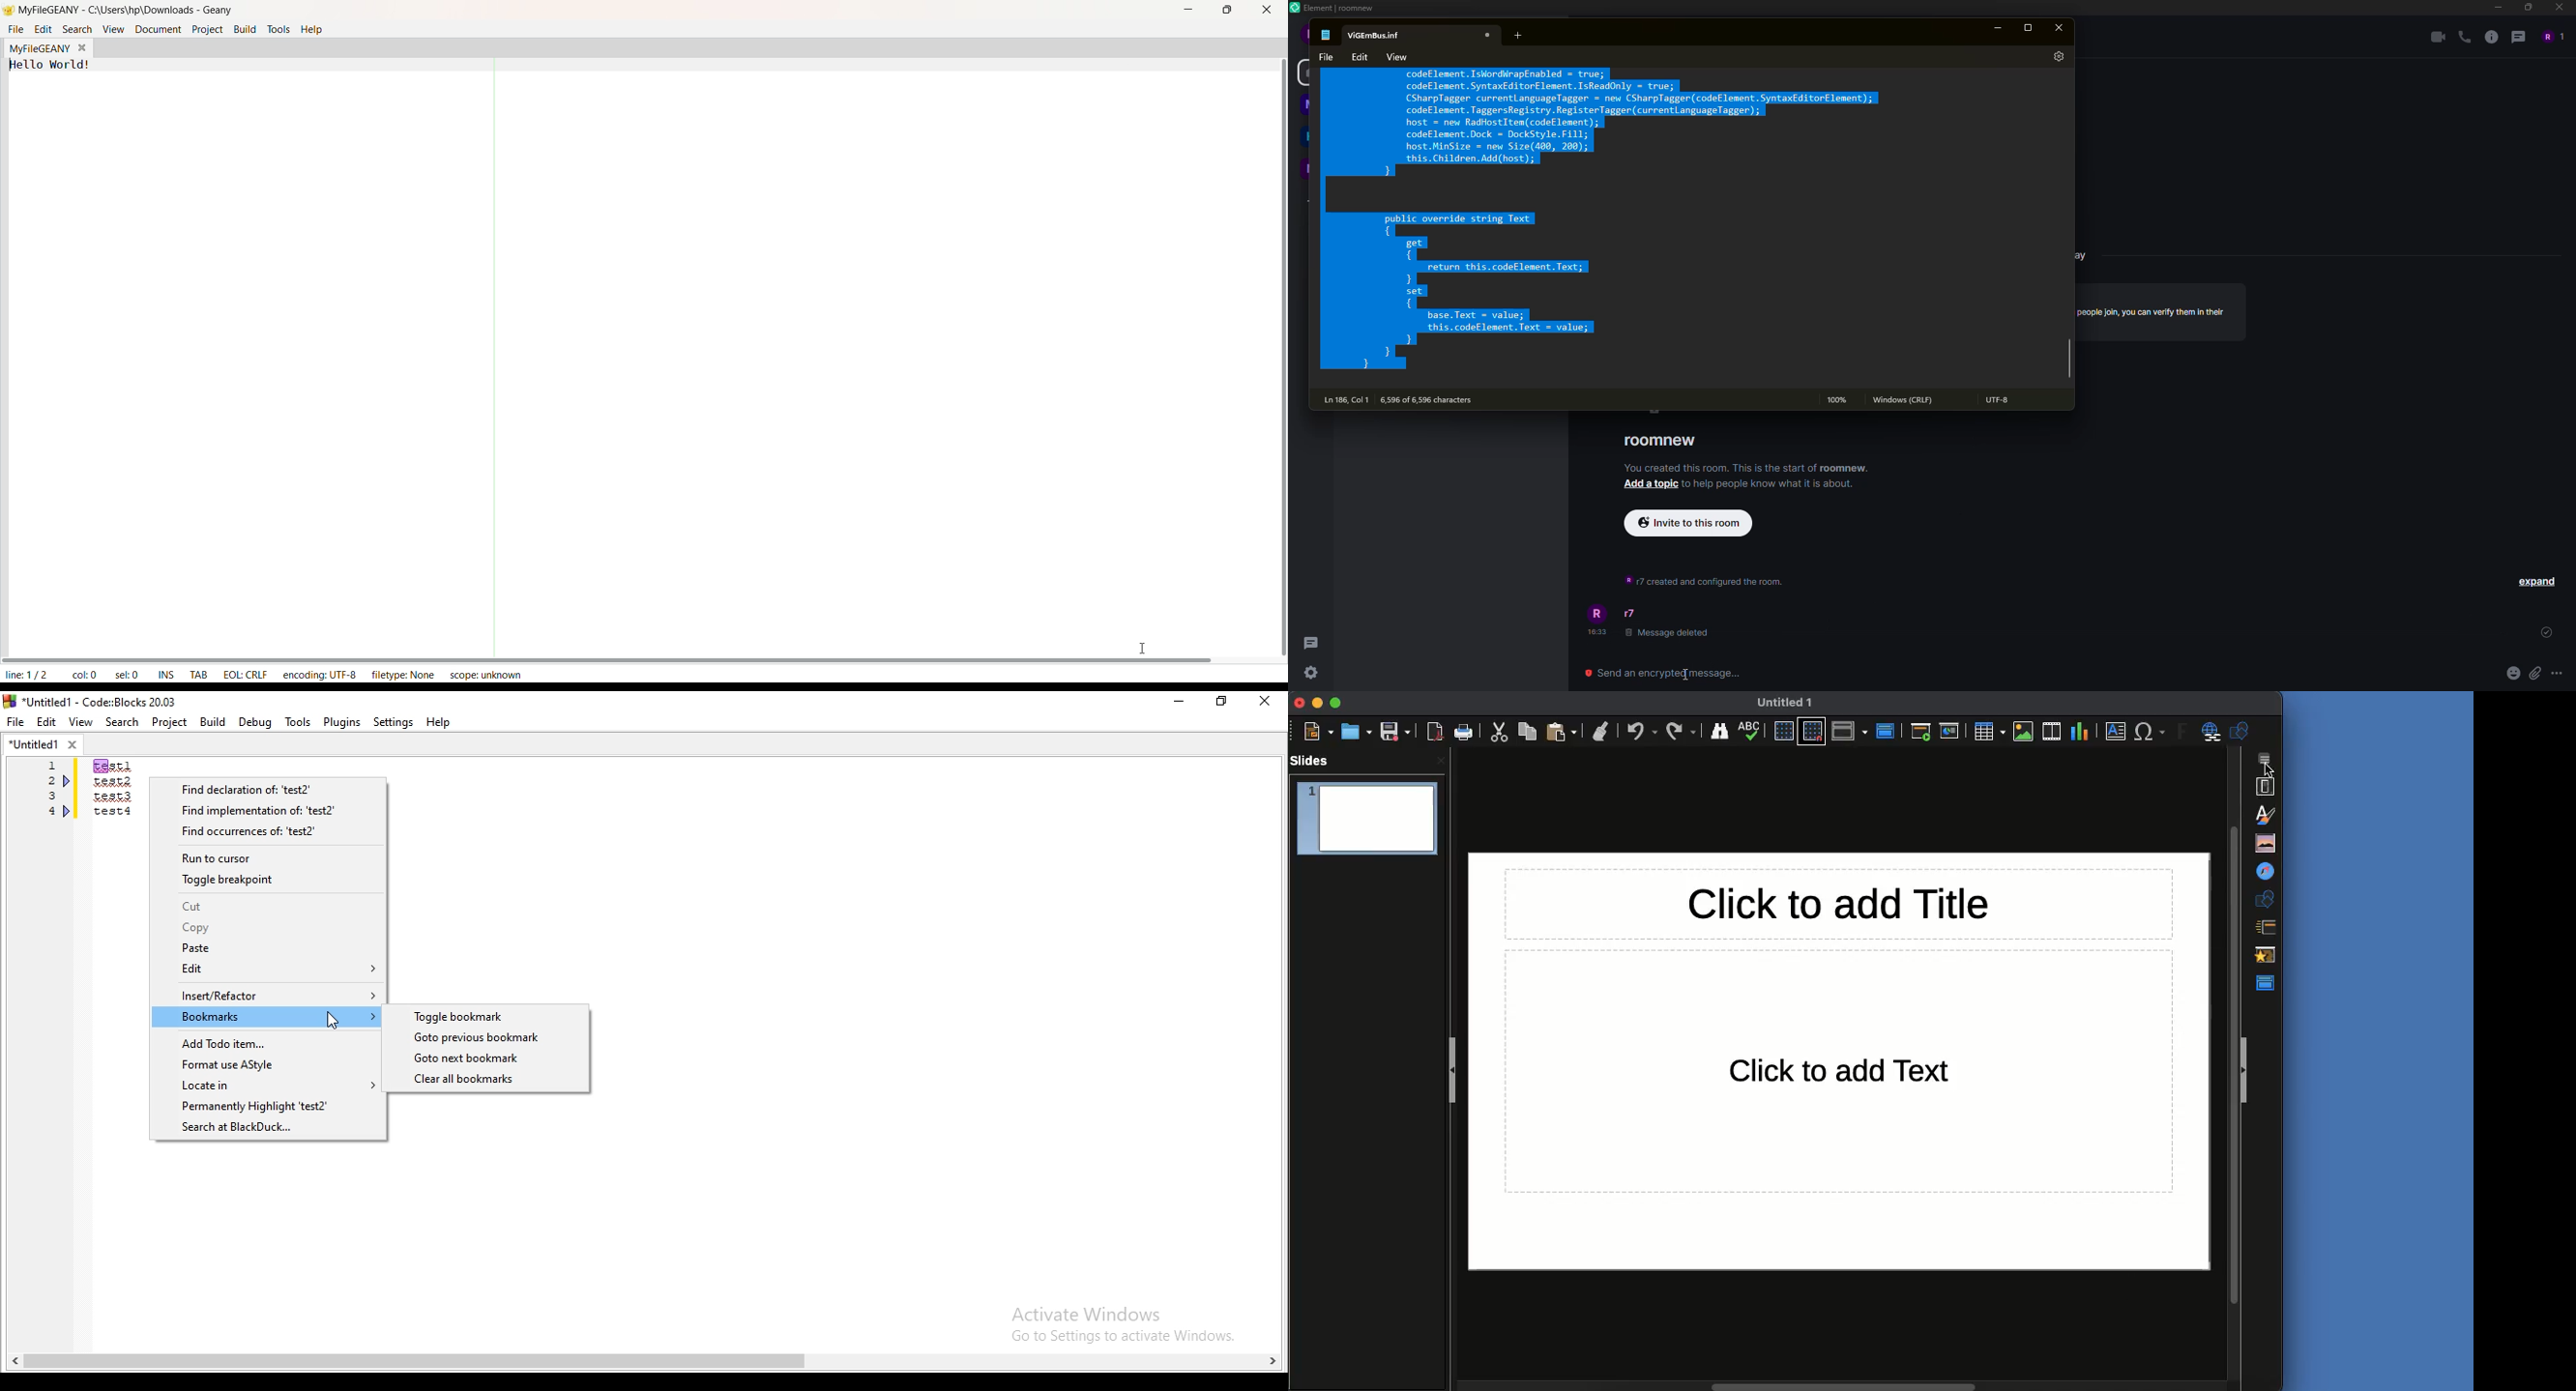 The height and width of the screenshot is (1400, 2576). What do you see at coordinates (2490, 37) in the screenshot?
I see `info` at bounding box center [2490, 37].